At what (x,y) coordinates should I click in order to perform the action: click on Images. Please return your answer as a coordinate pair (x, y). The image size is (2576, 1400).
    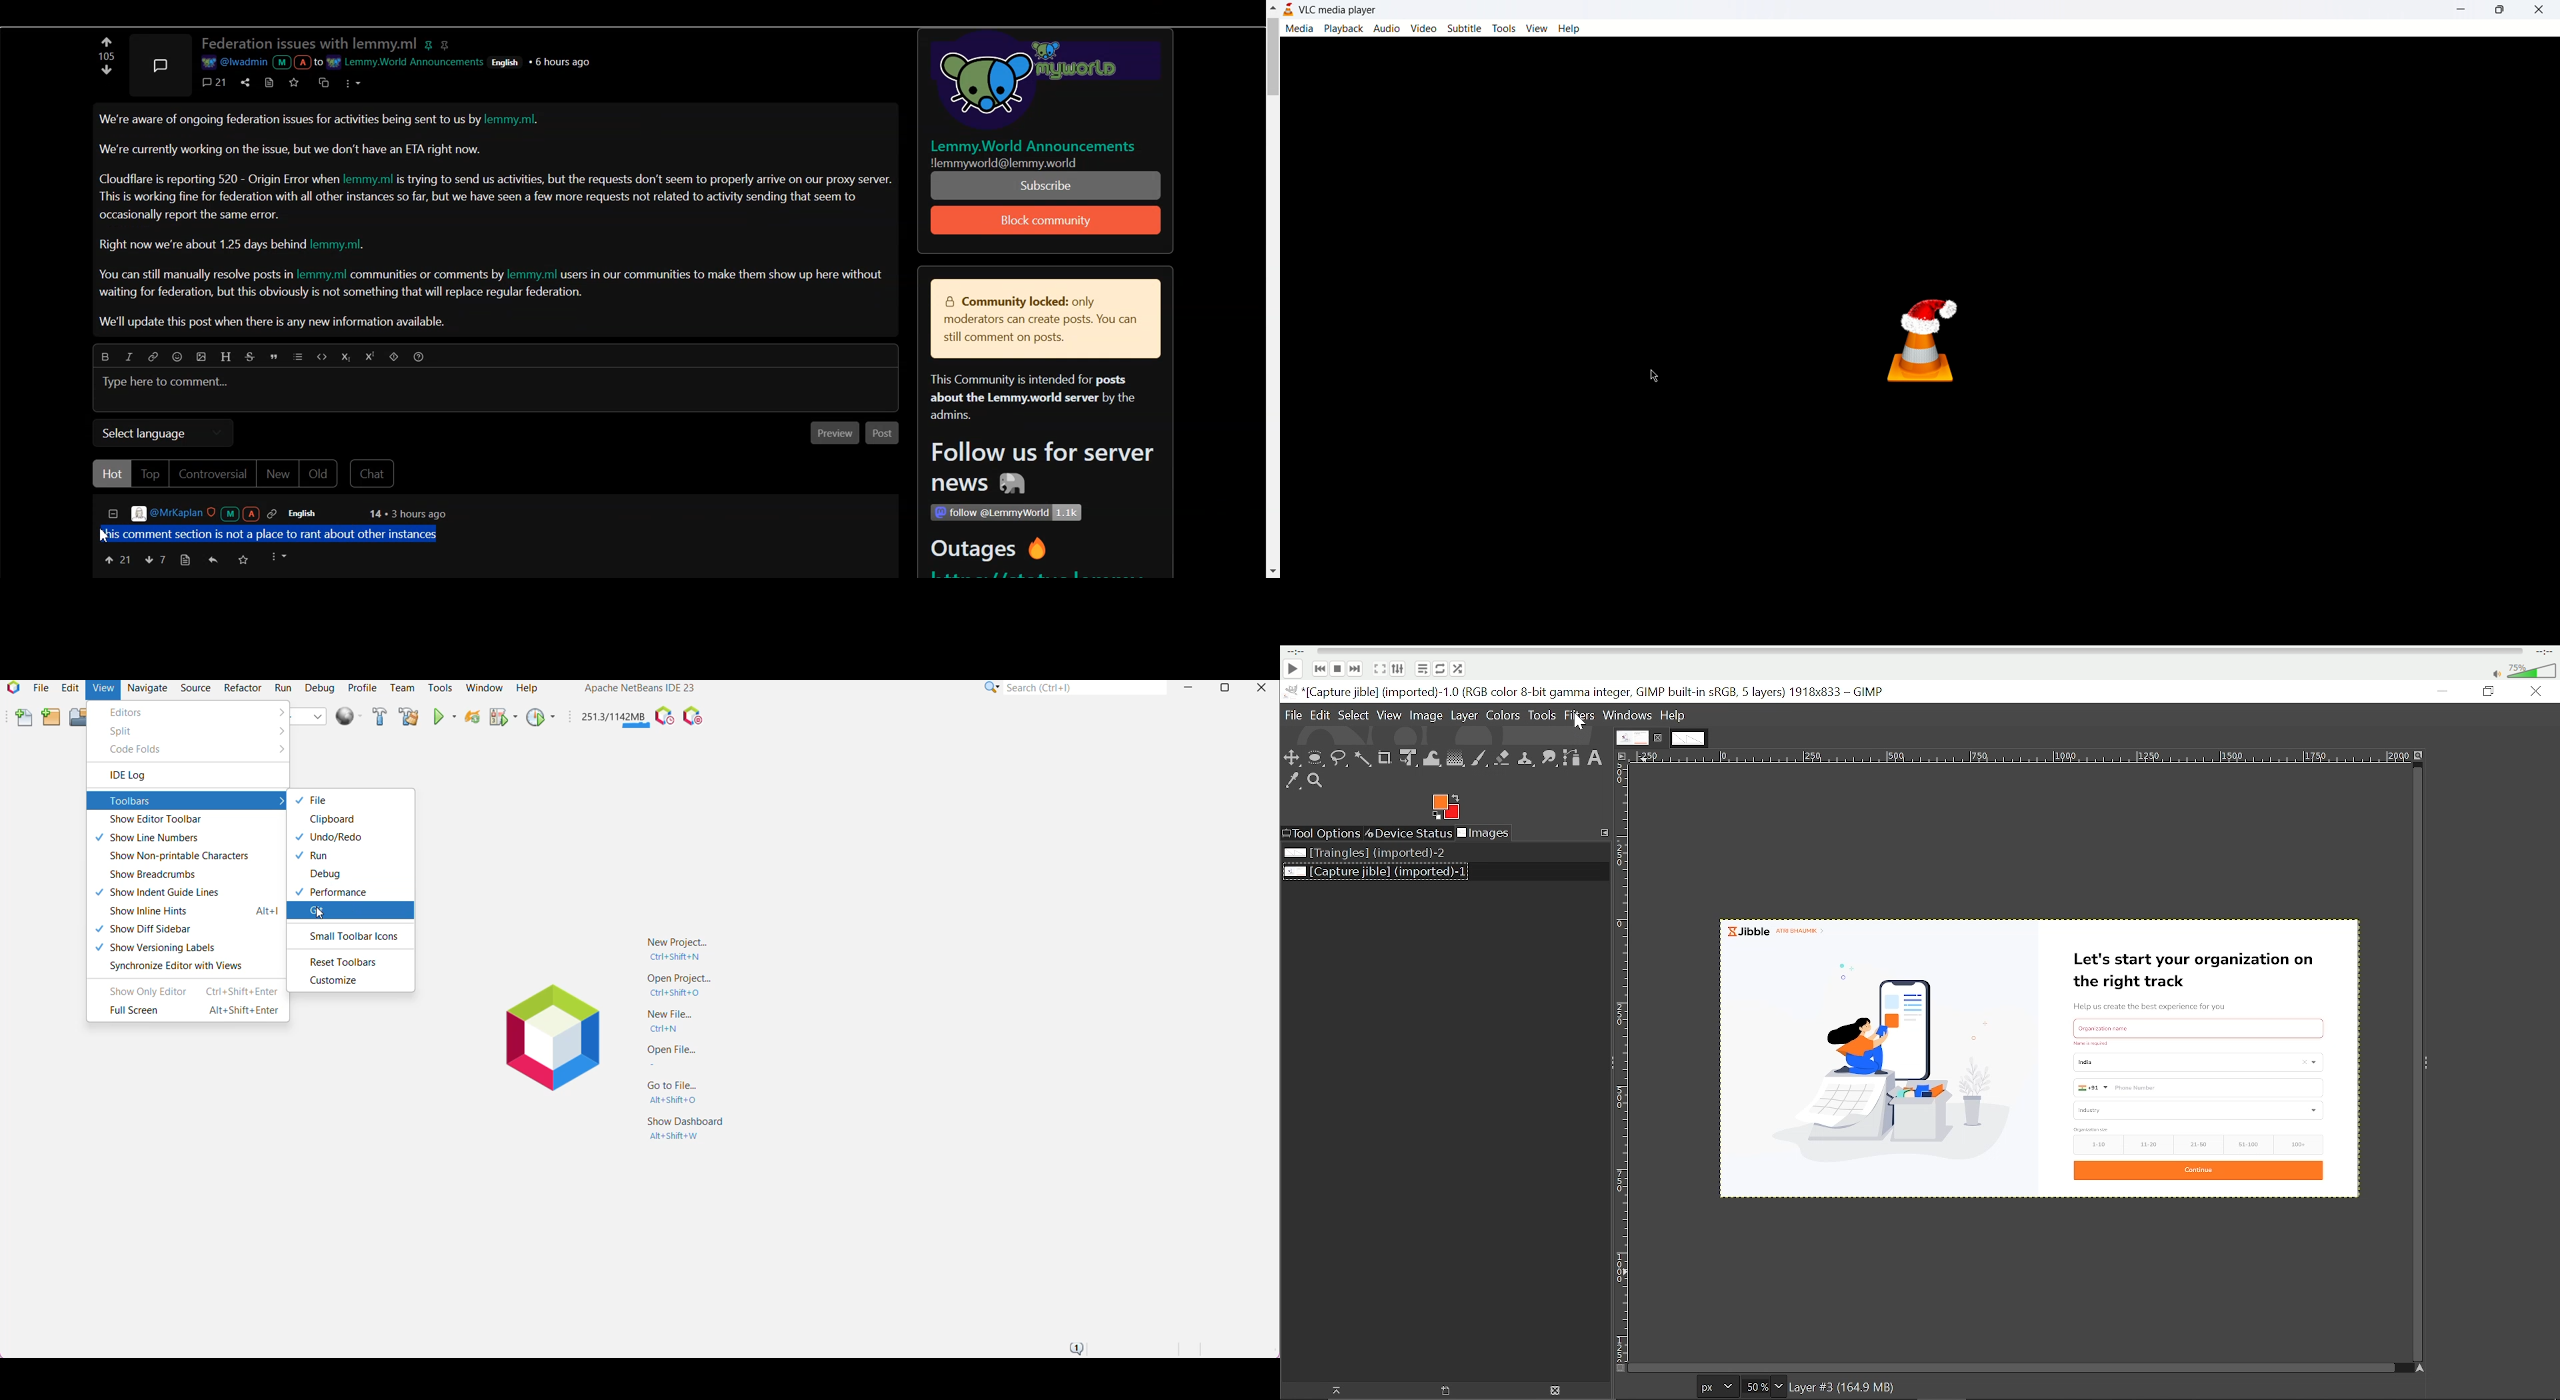
    Looking at the image, I should click on (1485, 833).